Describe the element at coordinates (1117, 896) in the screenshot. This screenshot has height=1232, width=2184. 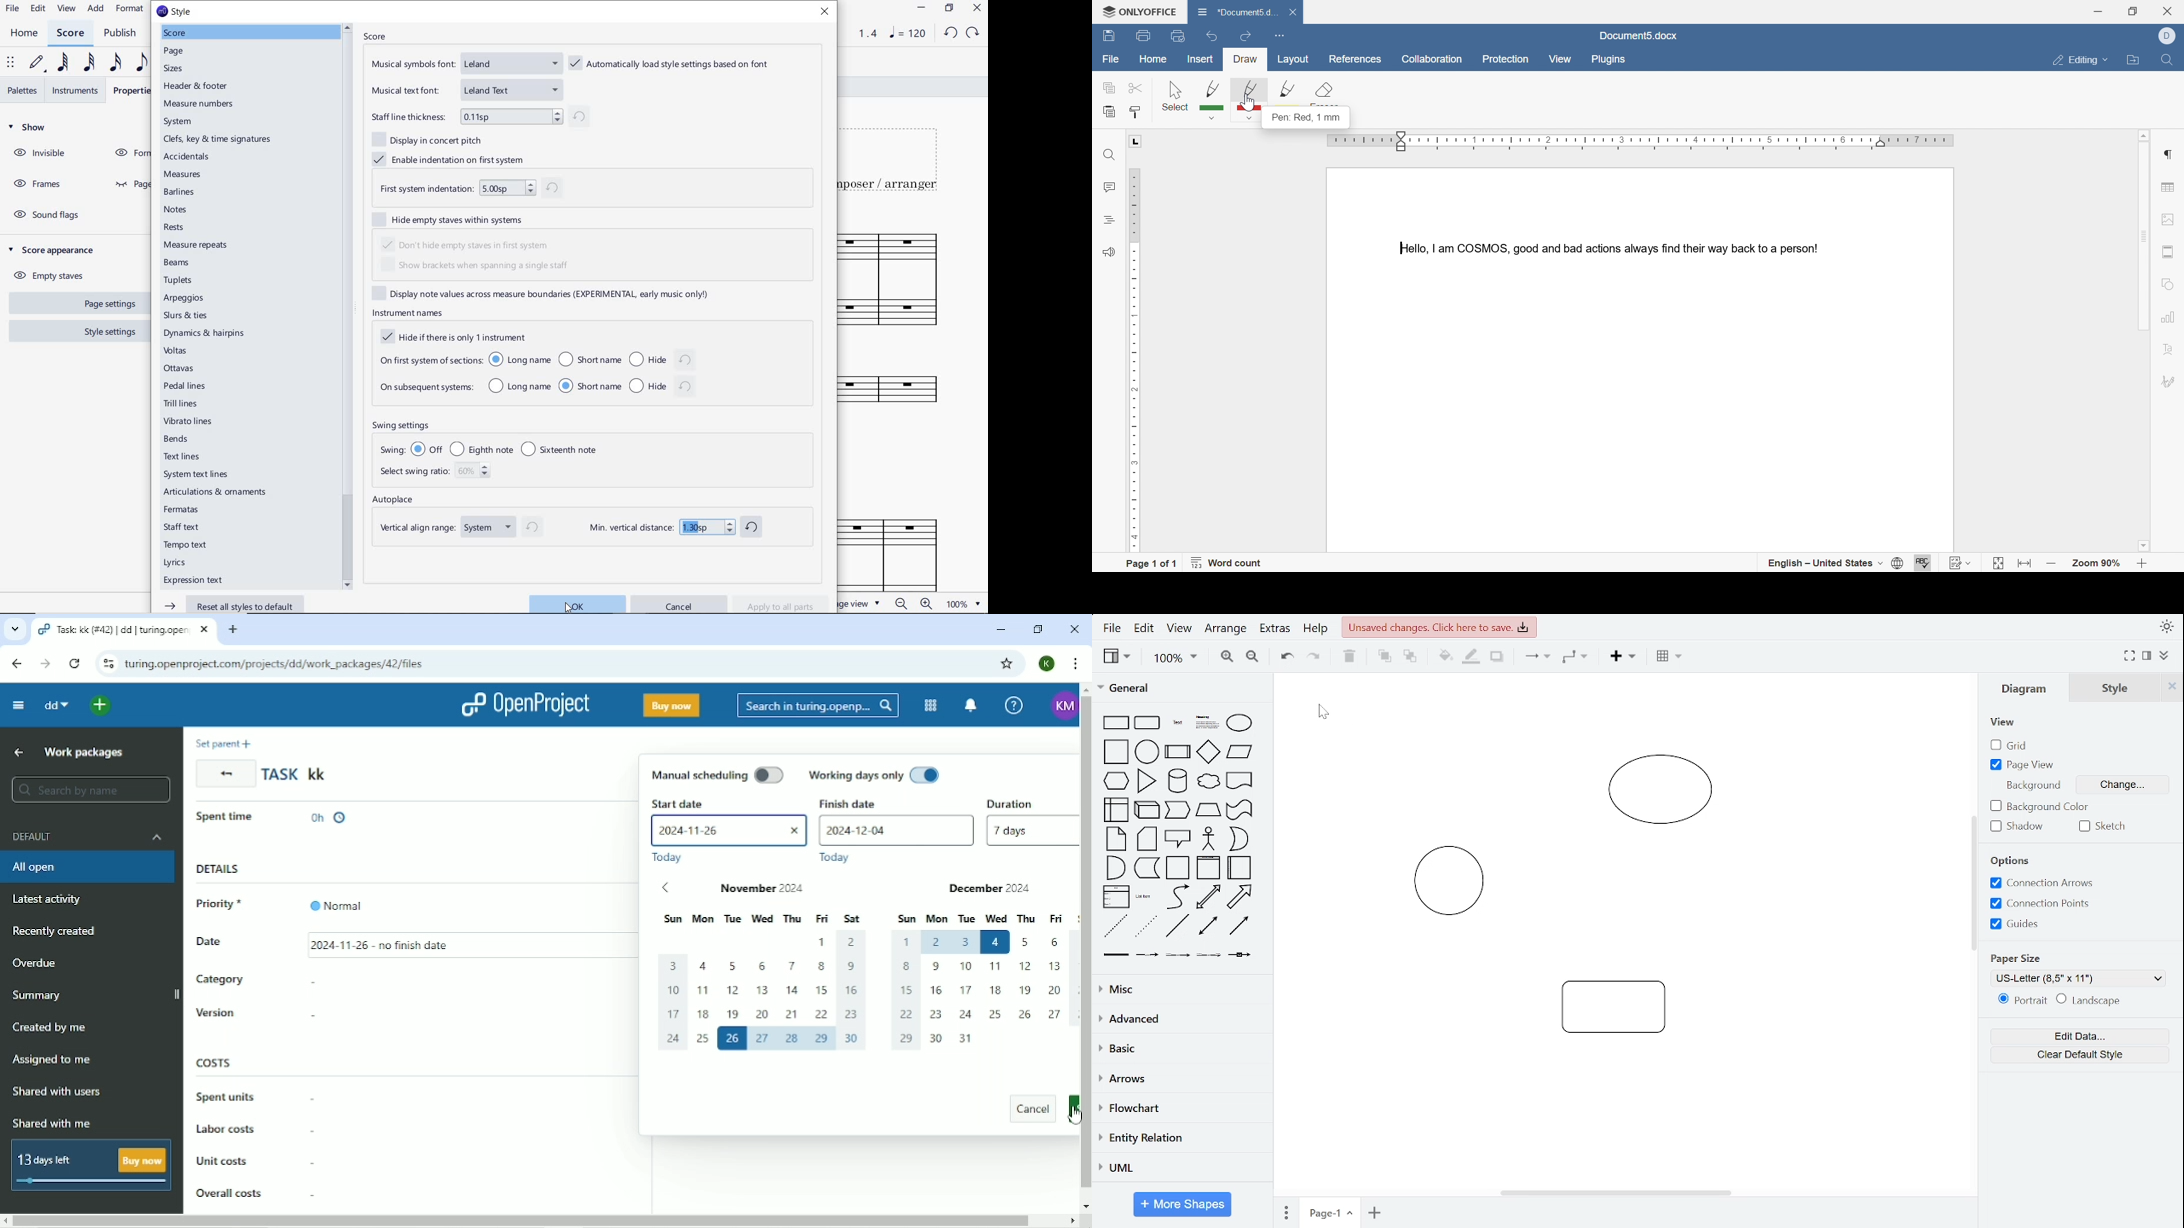
I see `list` at that location.